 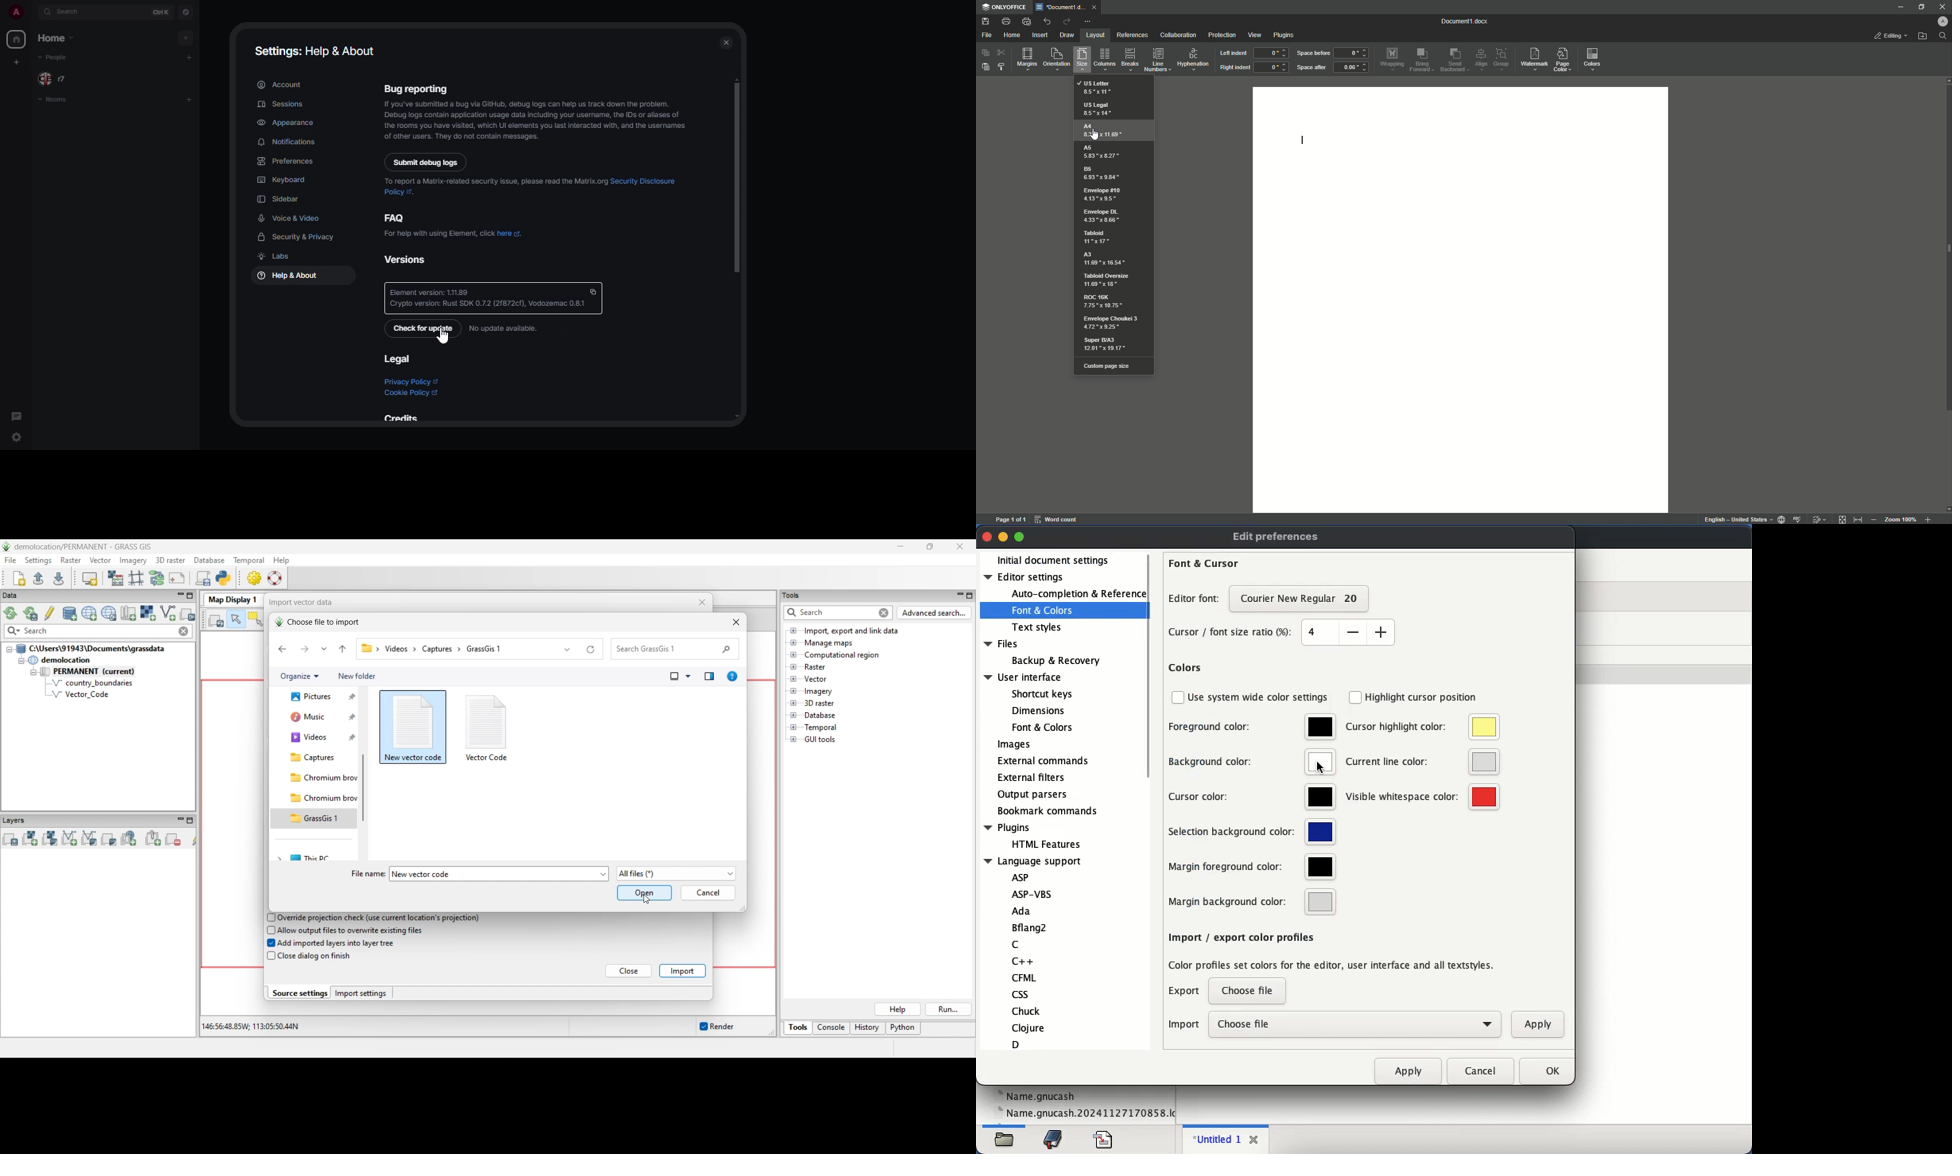 I want to click on 0.06, so click(x=1353, y=68).